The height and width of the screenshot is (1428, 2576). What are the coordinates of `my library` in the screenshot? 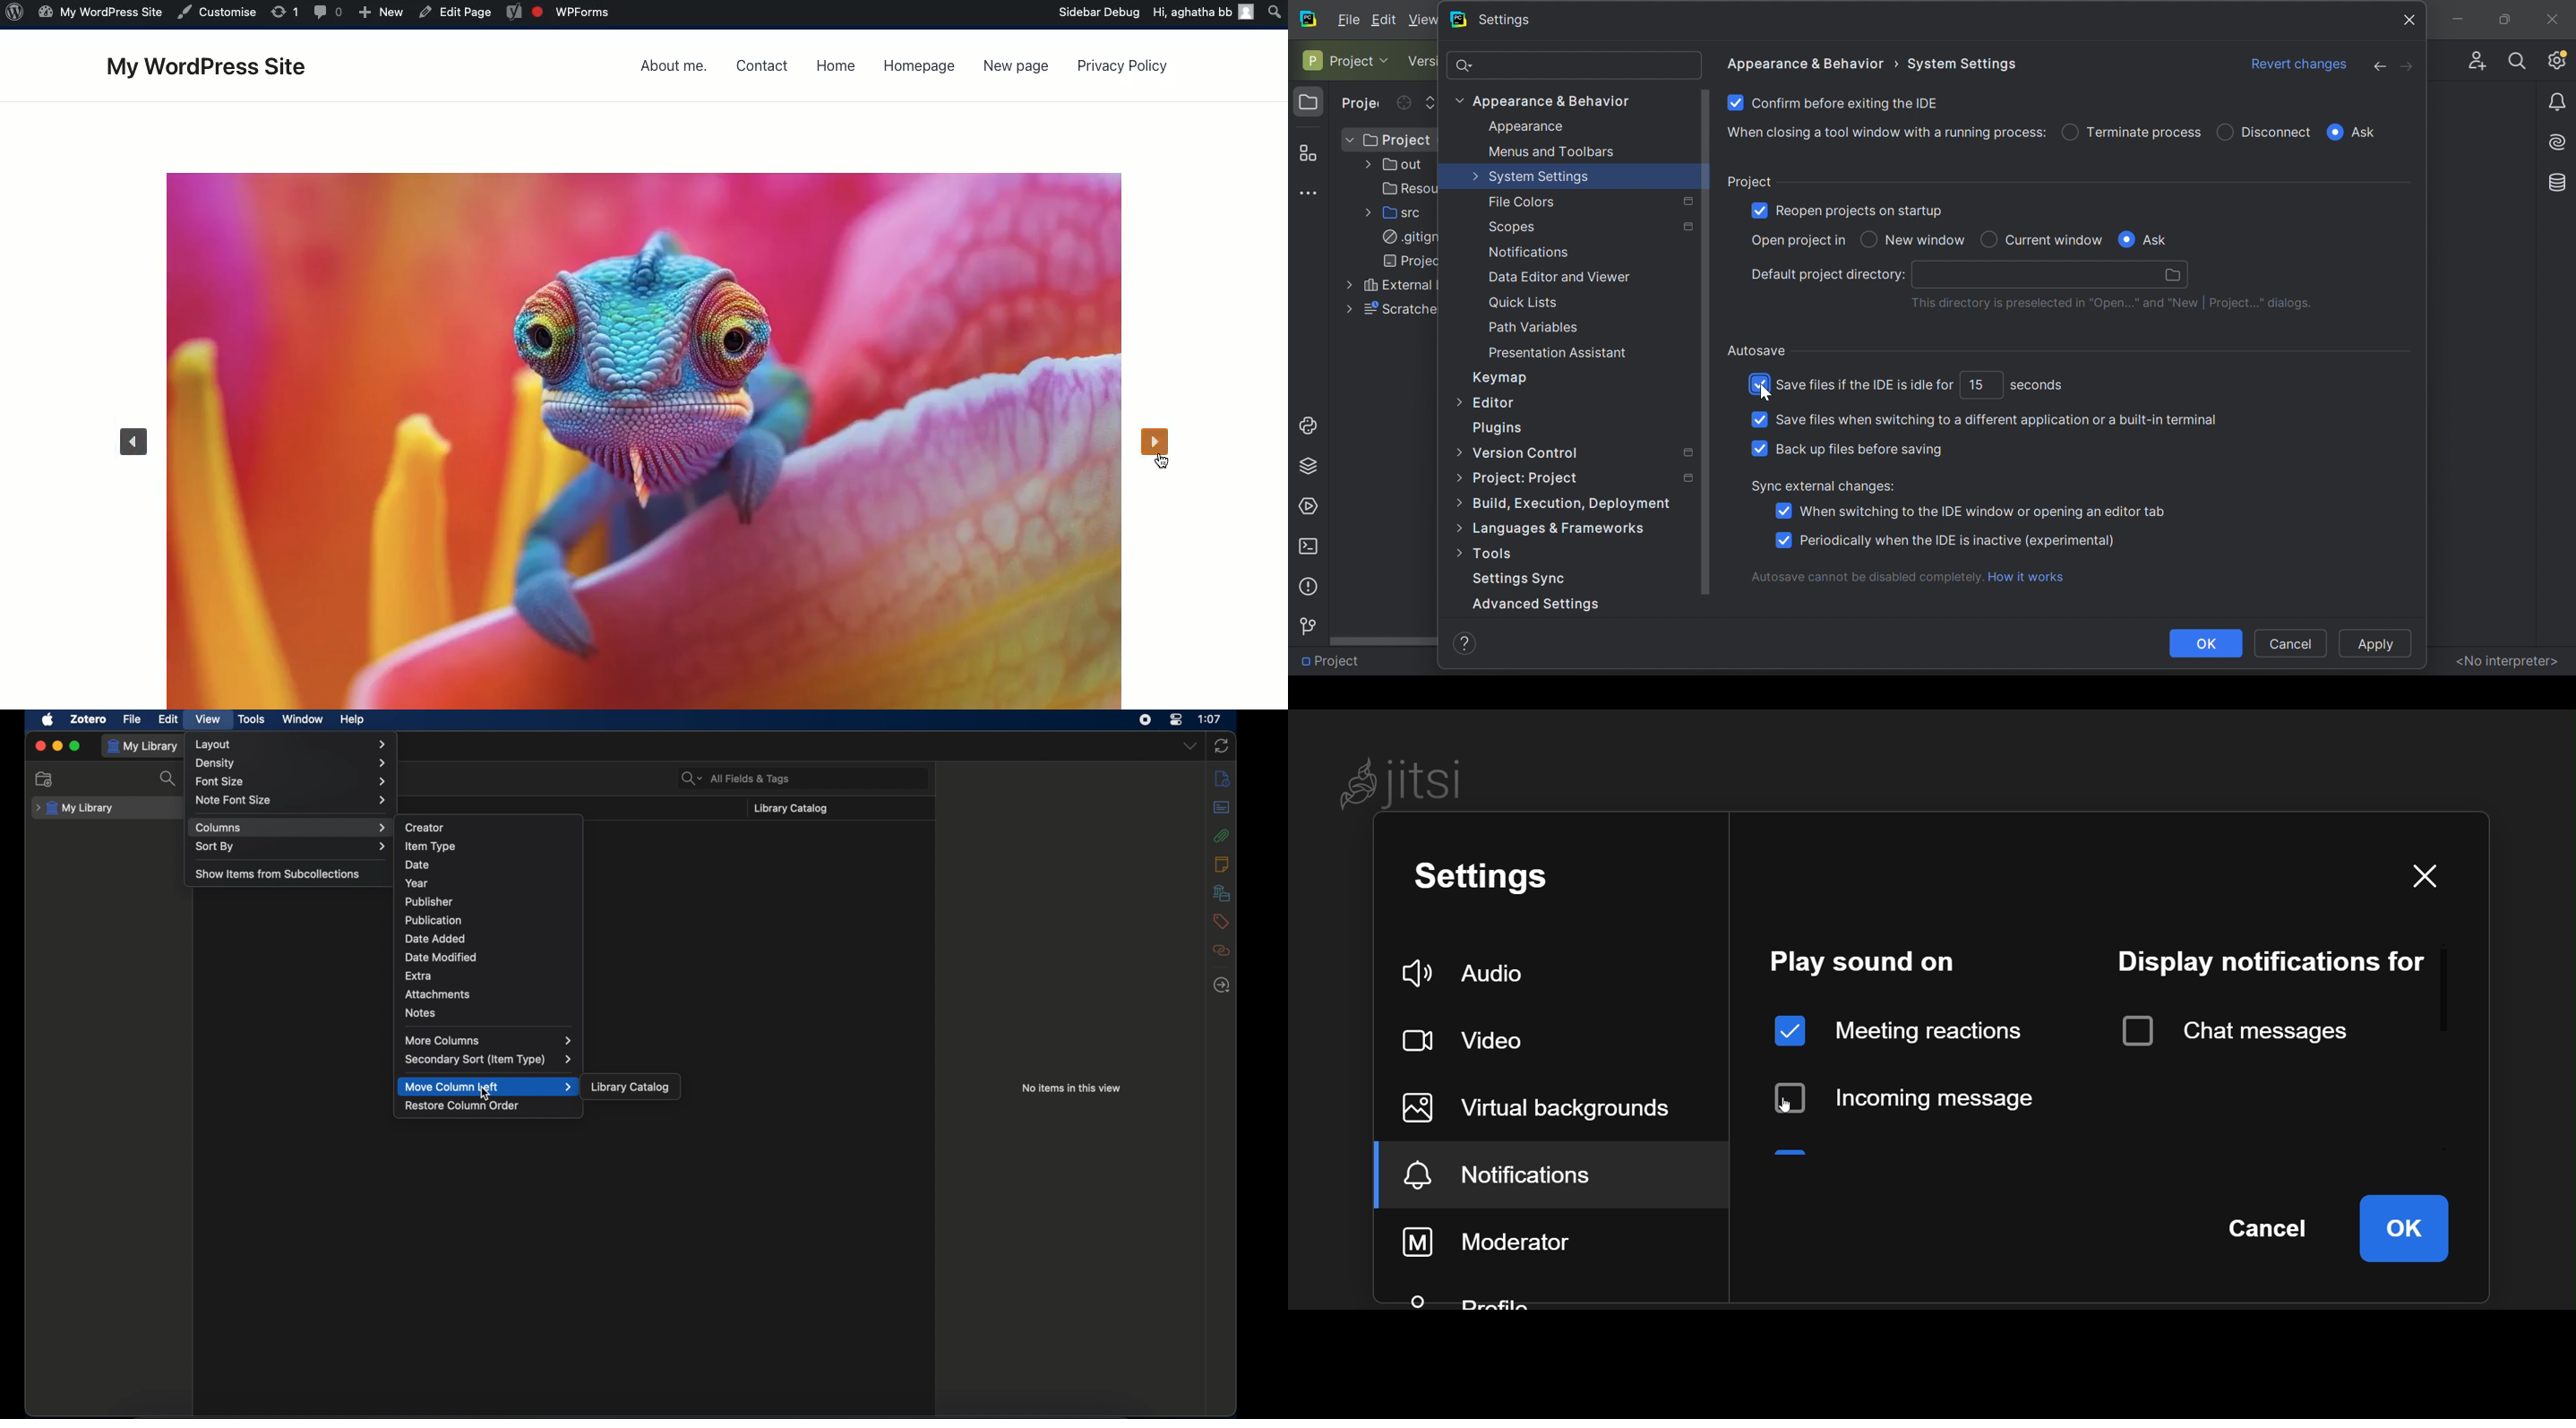 It's located at (75, 809).